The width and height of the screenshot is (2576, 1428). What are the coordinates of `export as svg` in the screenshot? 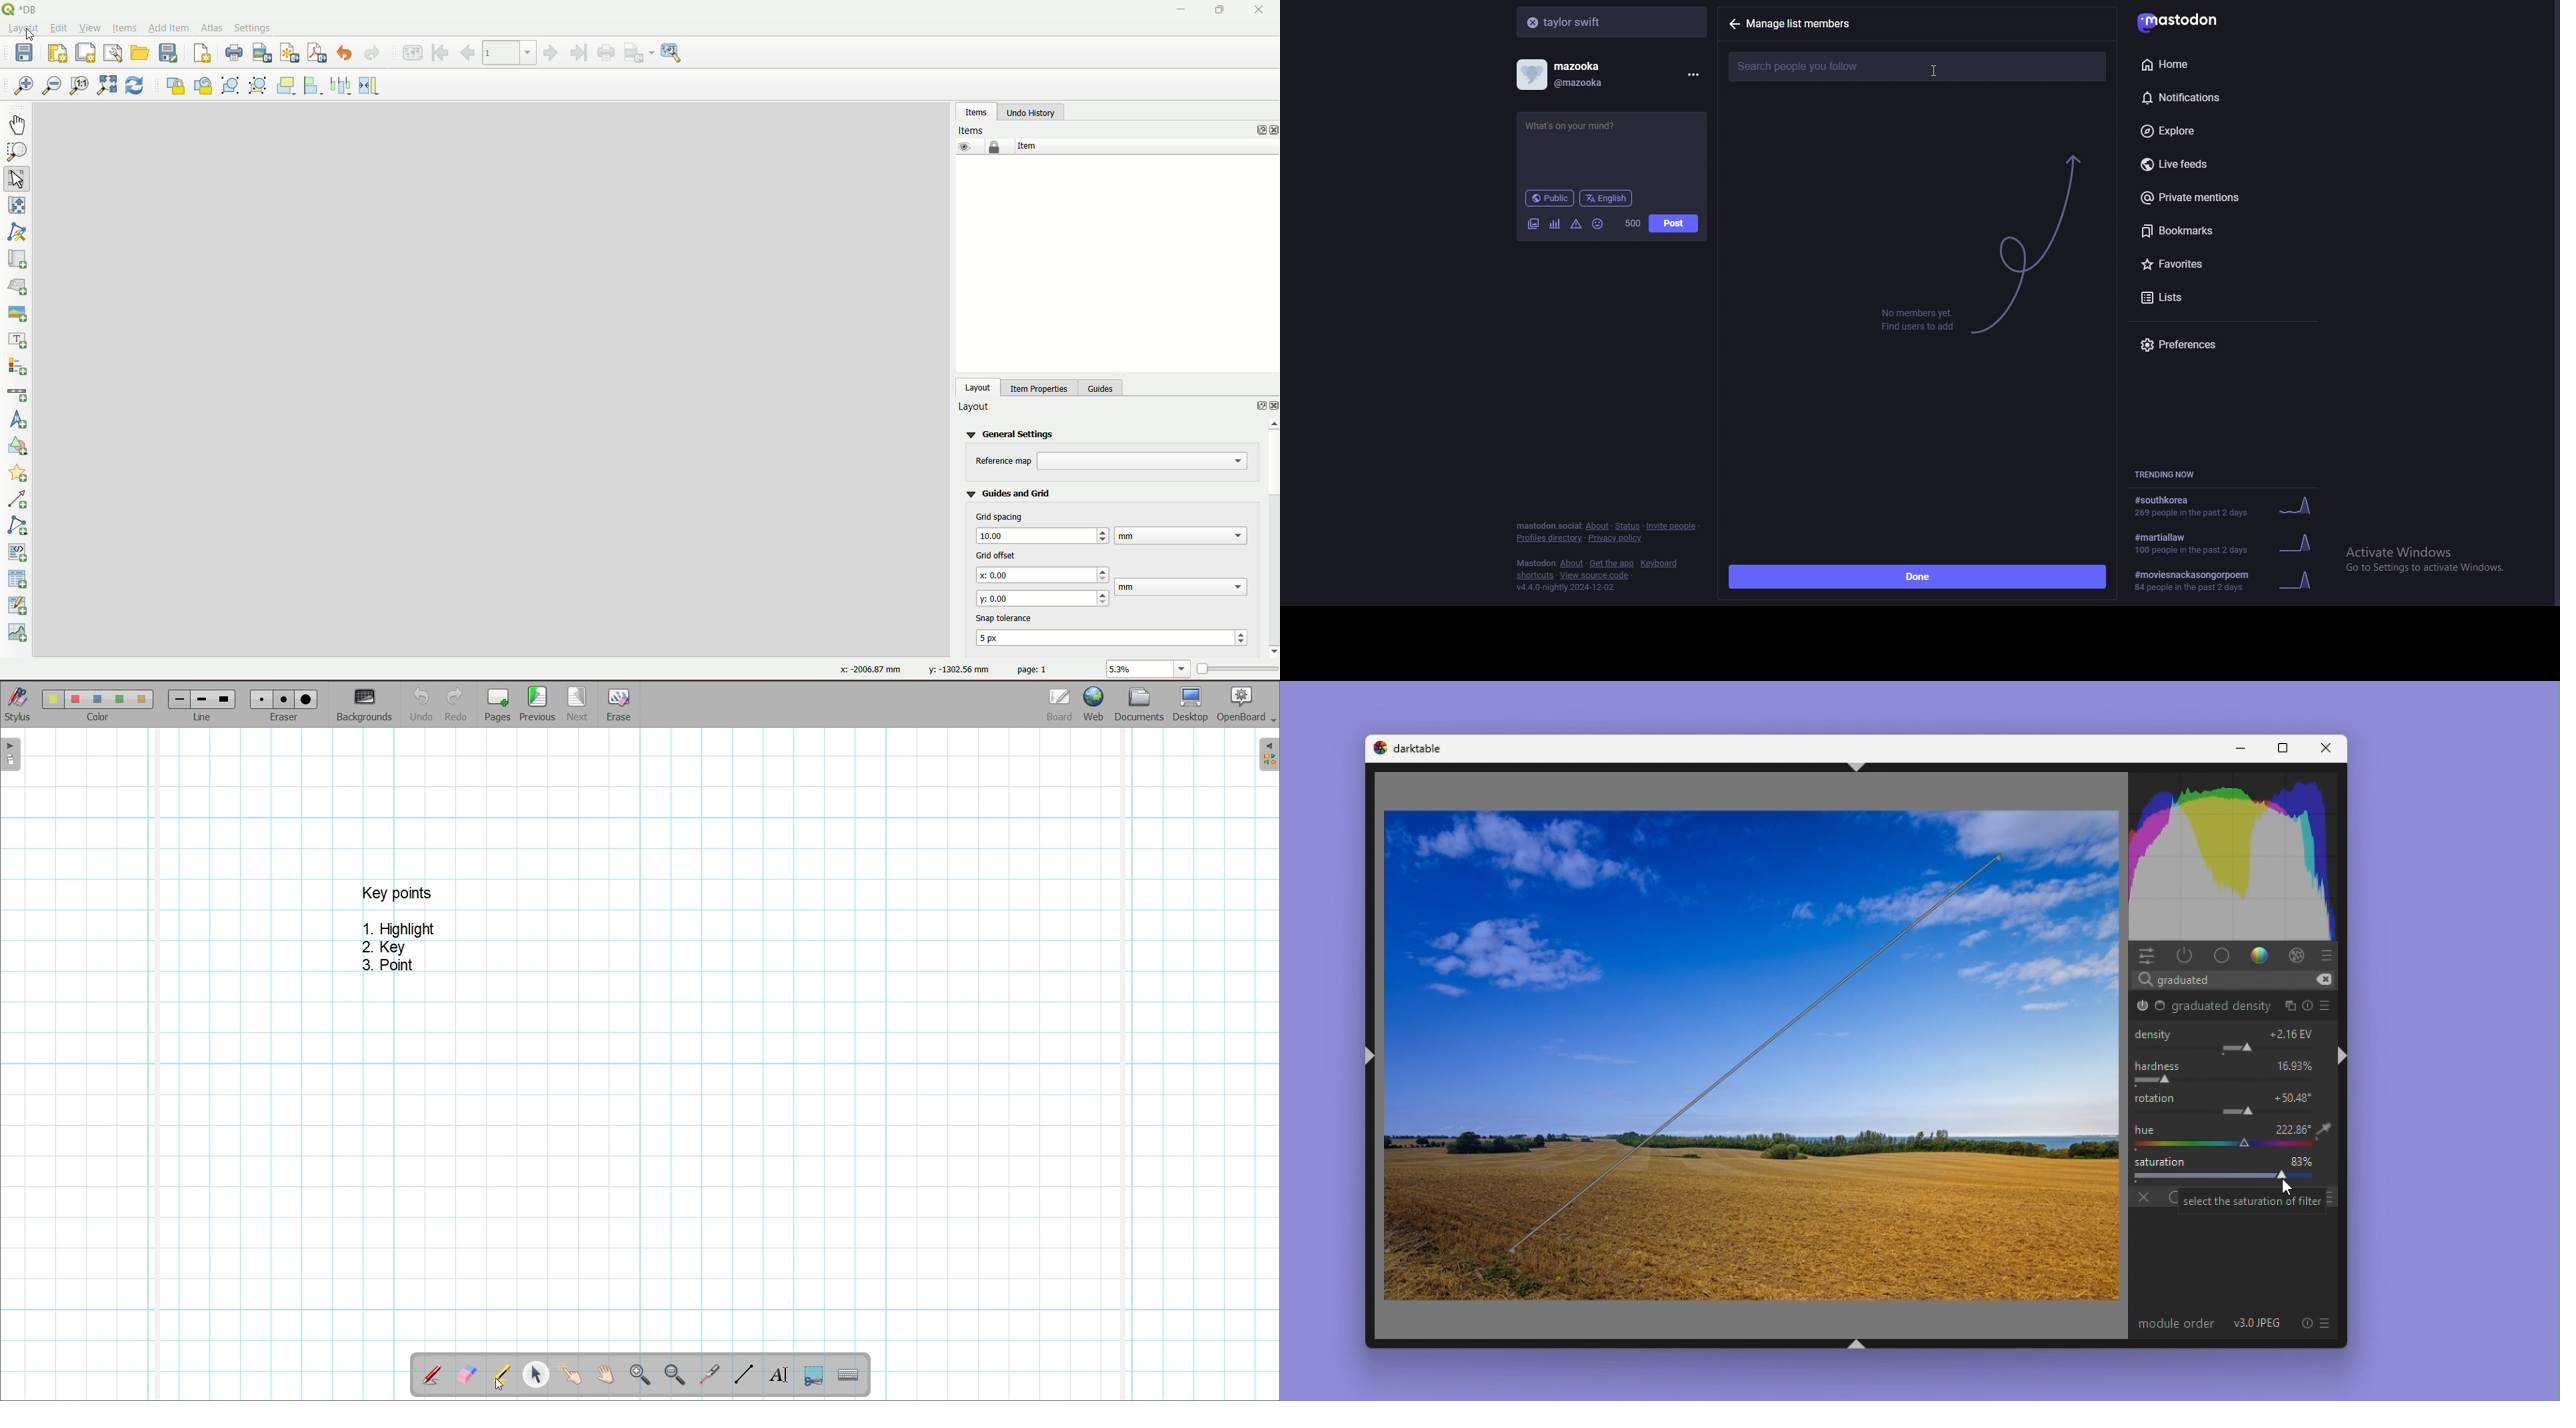 It's located at (288, 53).